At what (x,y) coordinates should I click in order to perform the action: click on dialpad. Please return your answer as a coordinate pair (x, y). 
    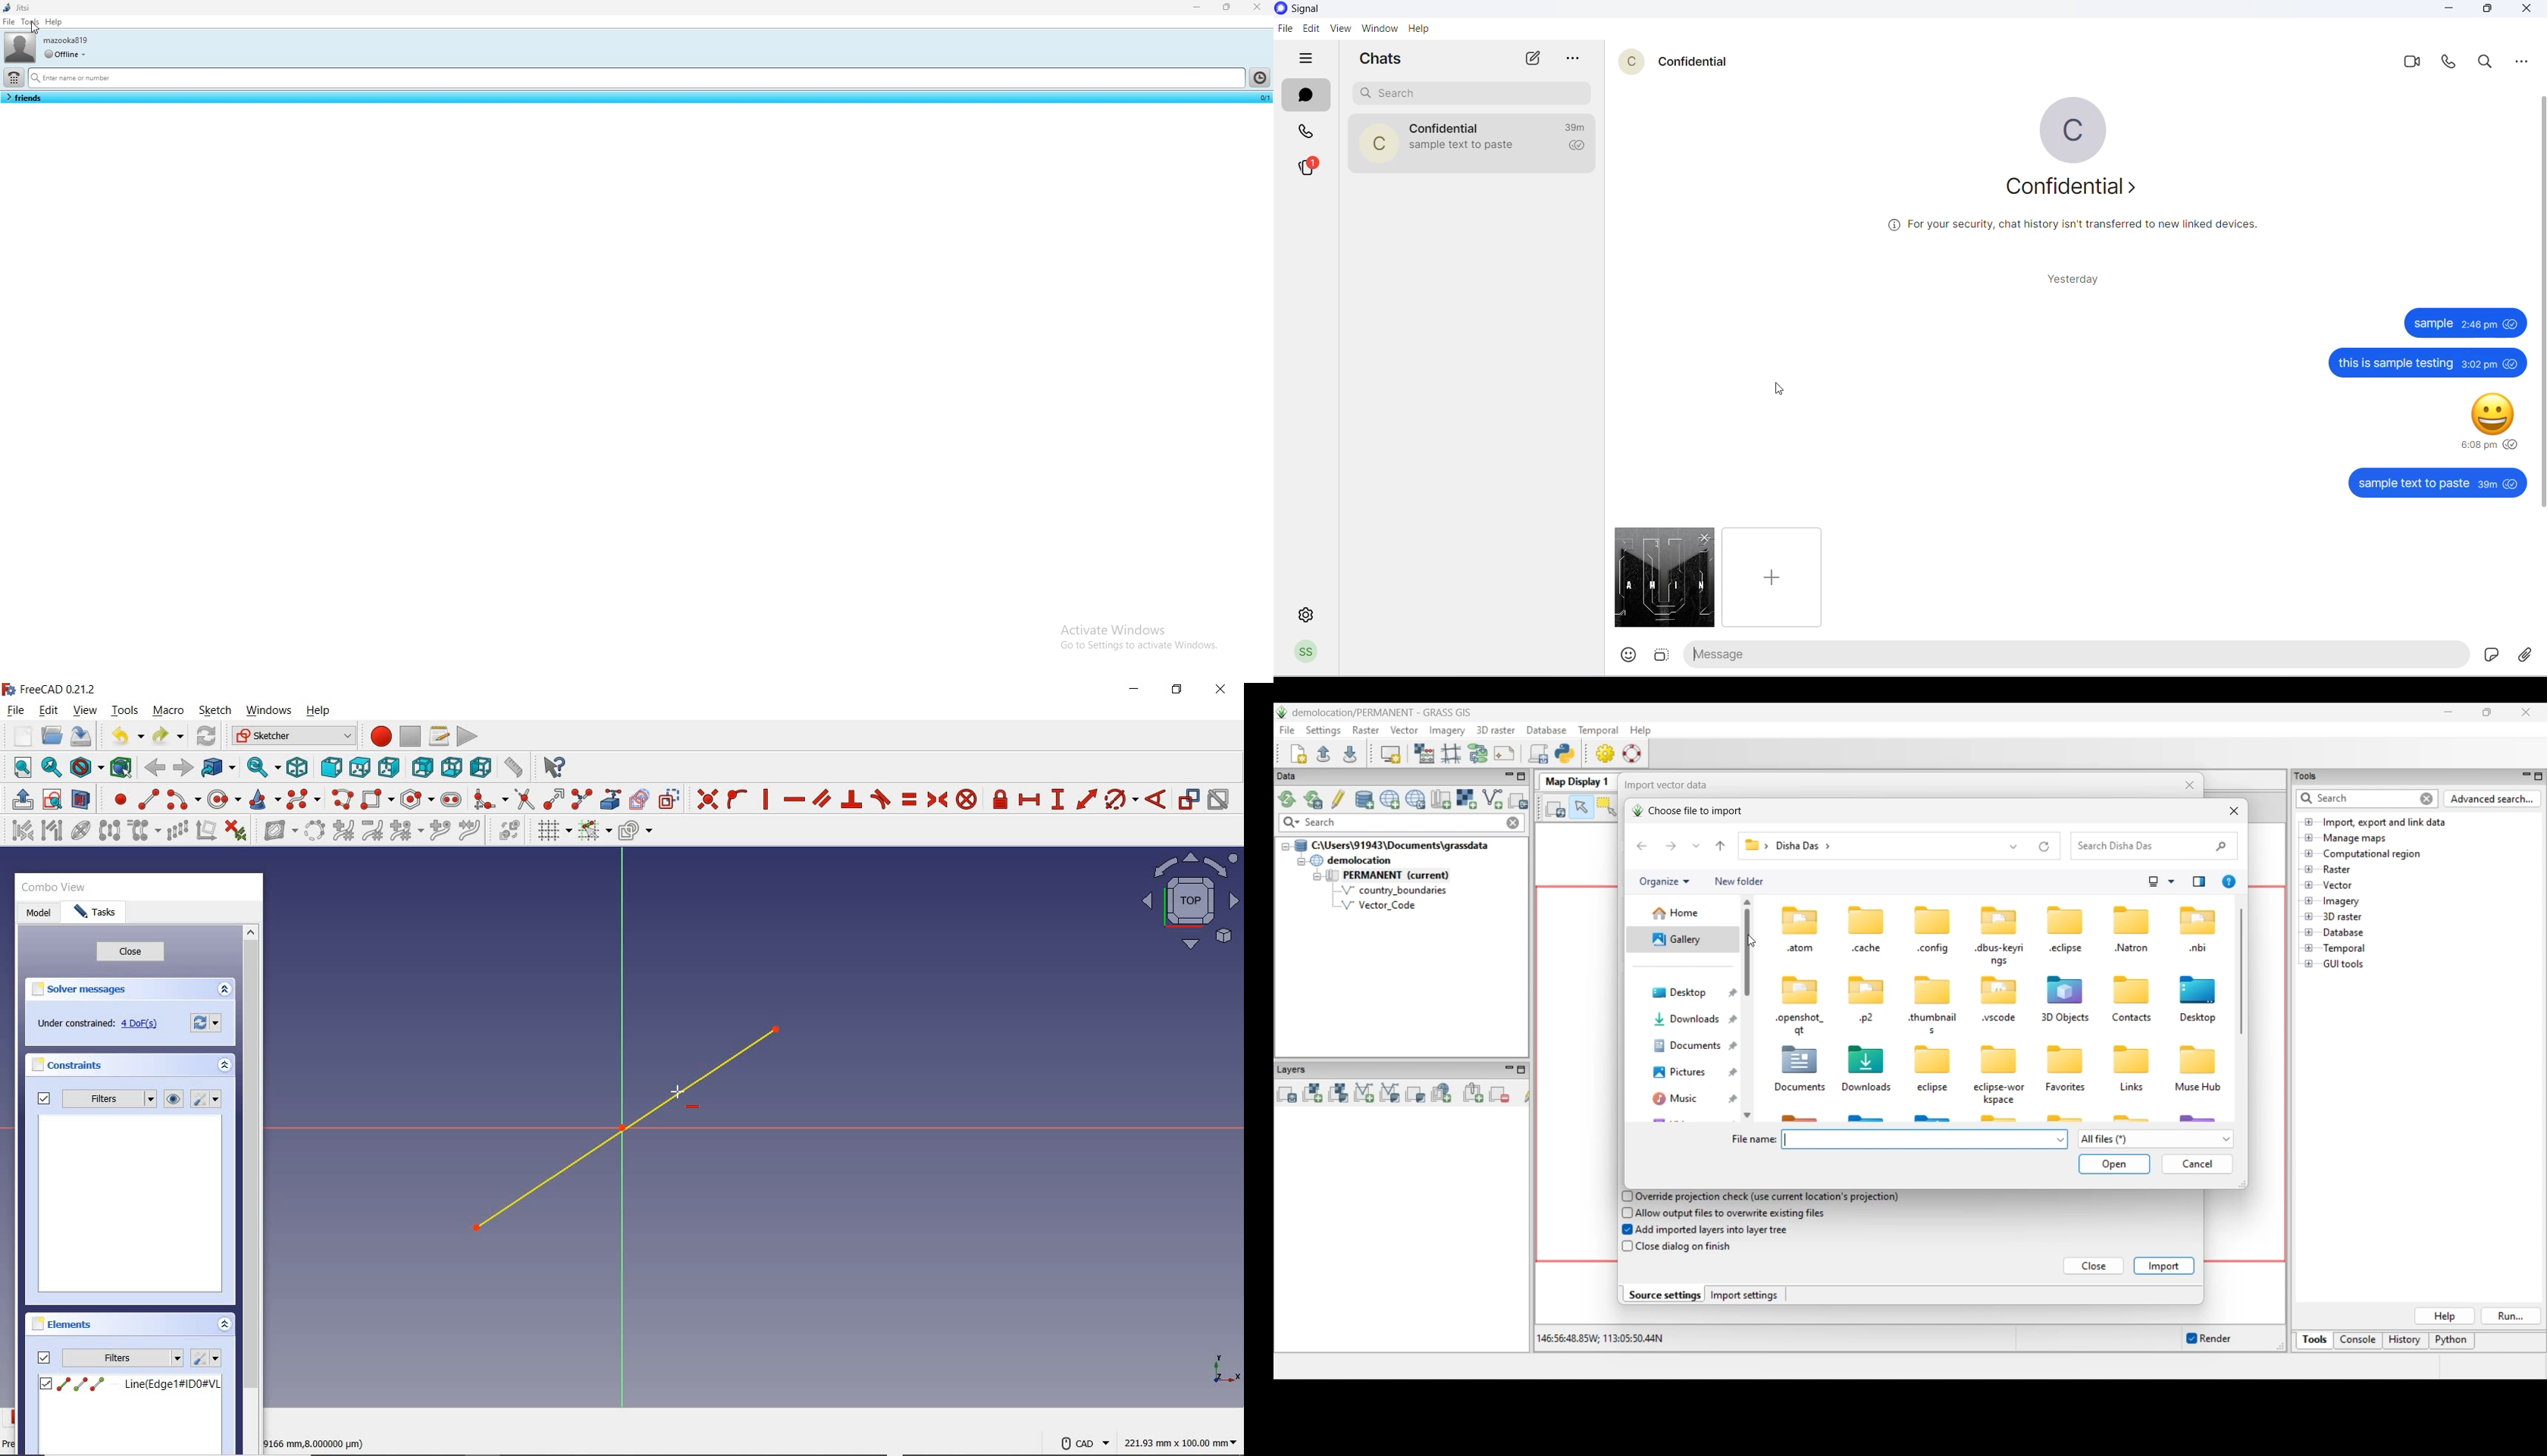
    Looking at the image, I should click on (14, 78).